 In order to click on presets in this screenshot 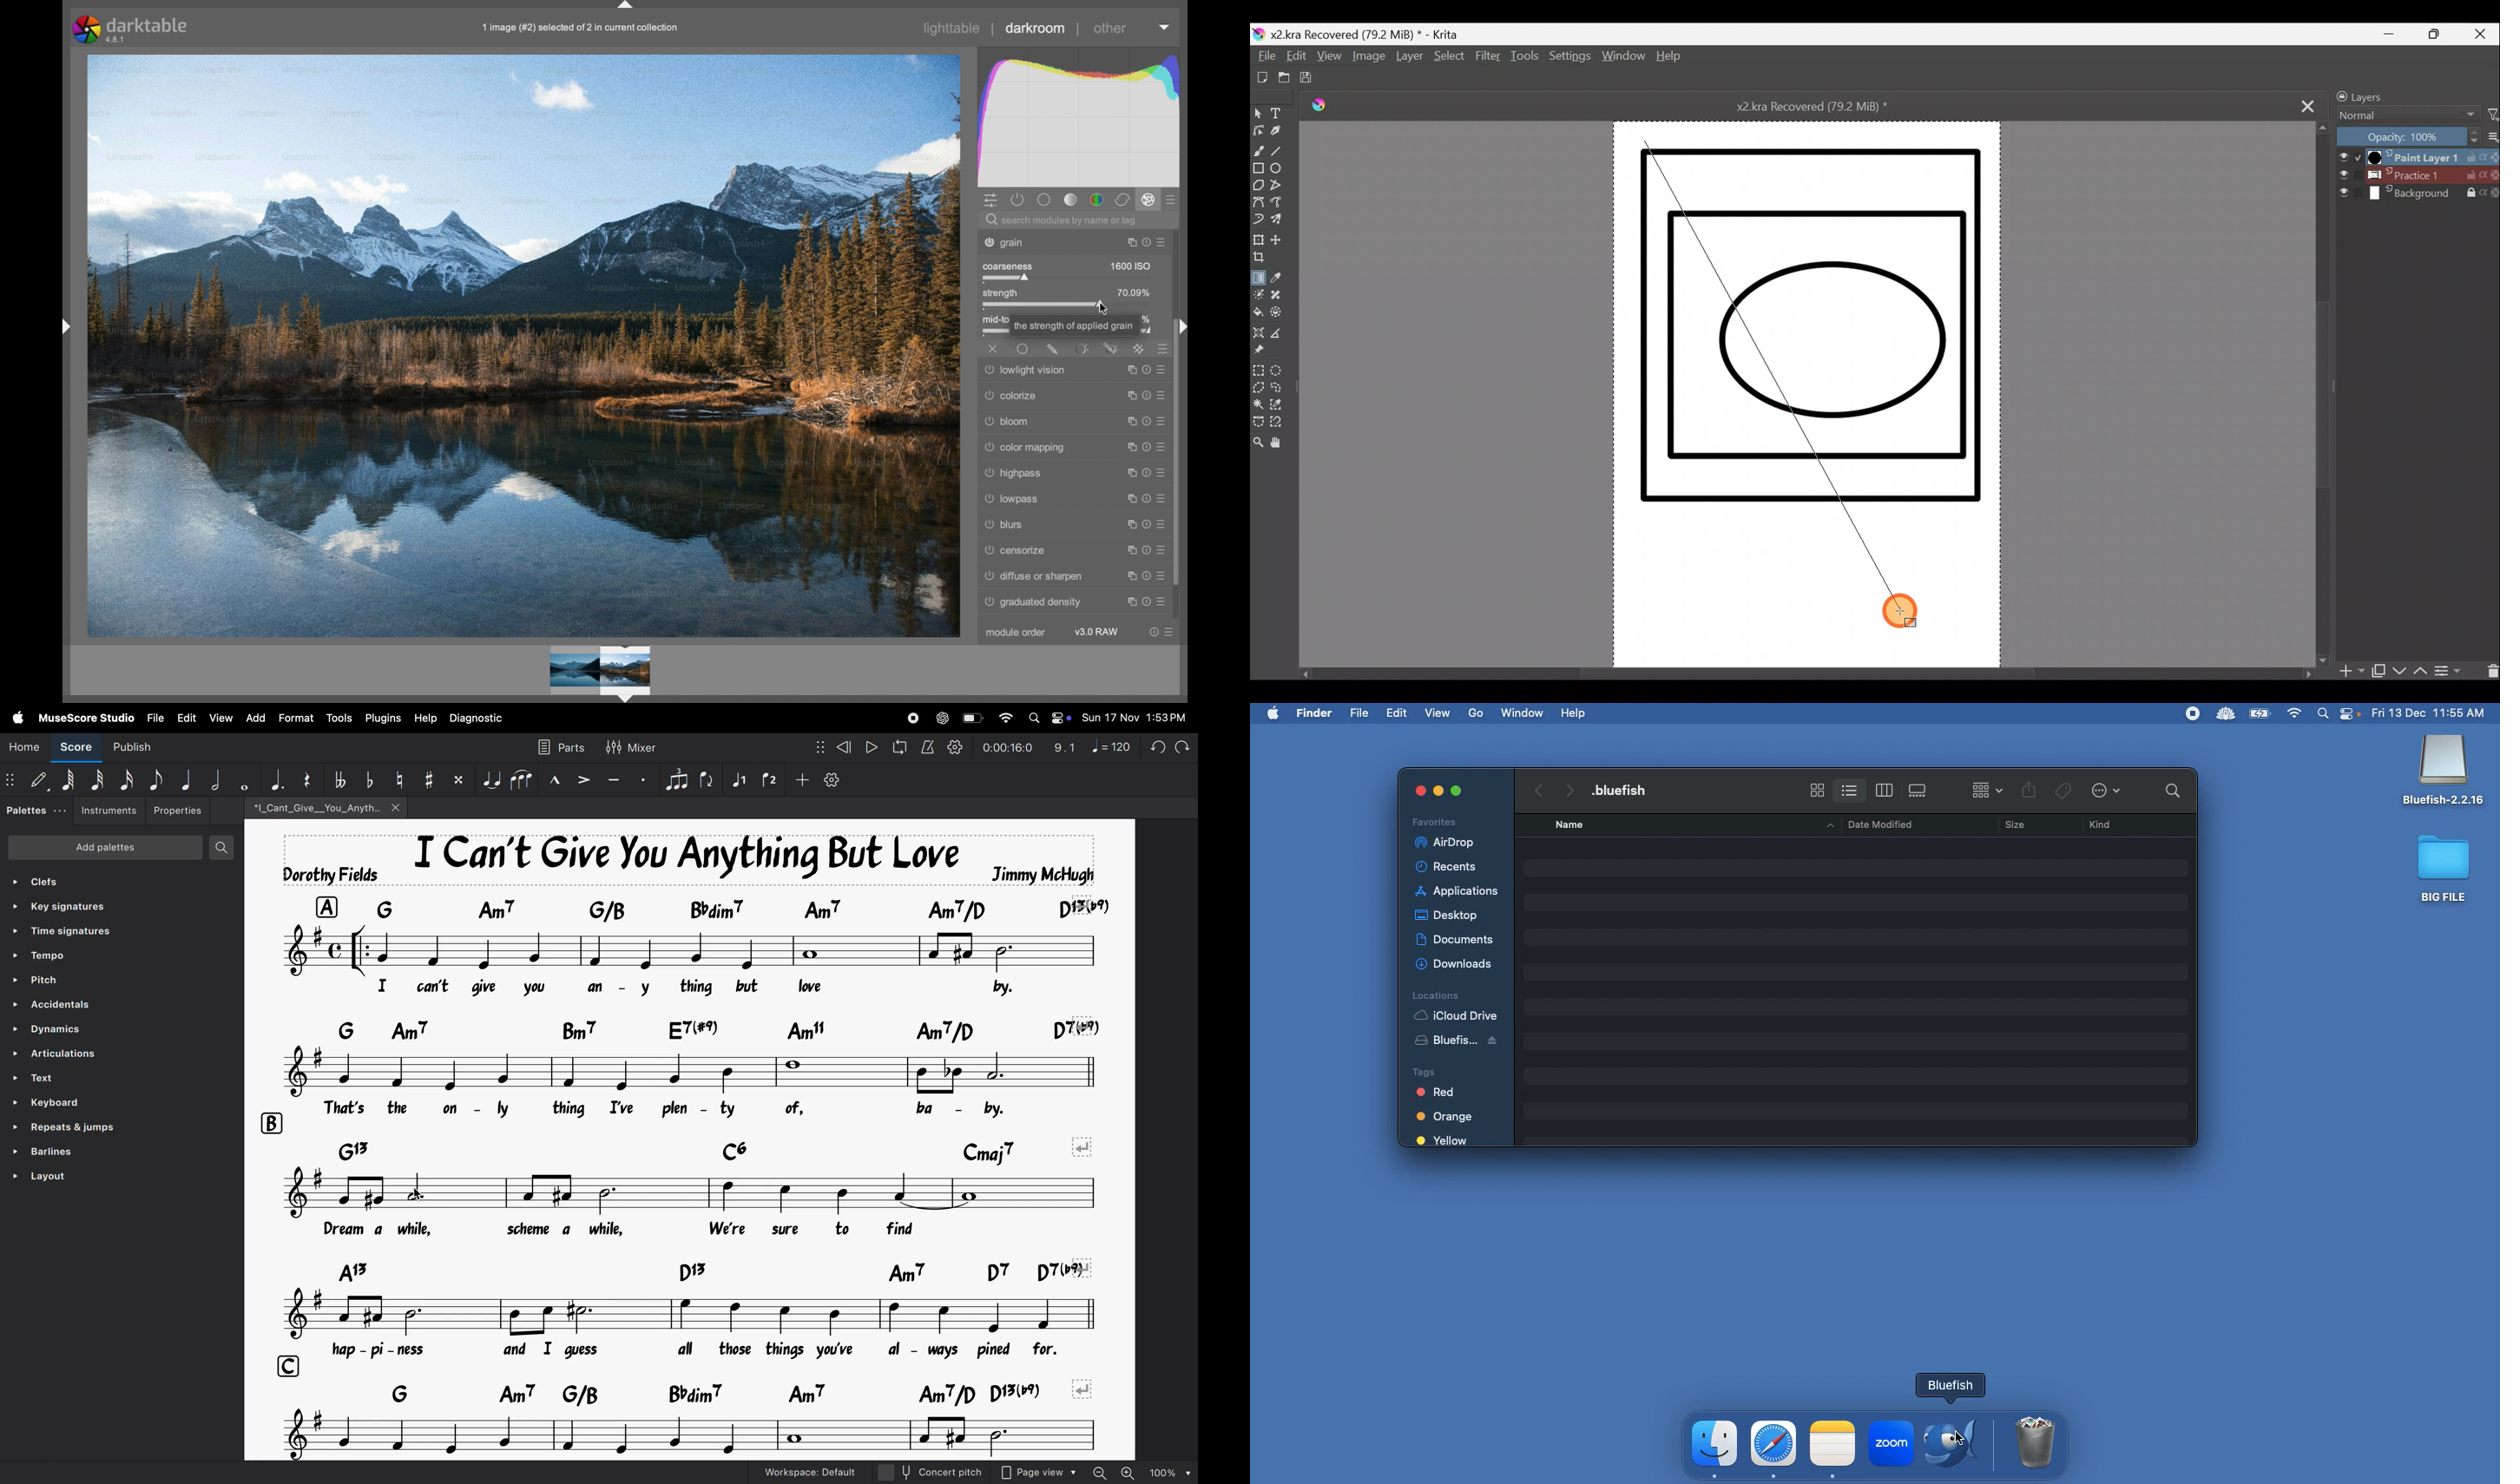, I will do `click(1164, 499)`.